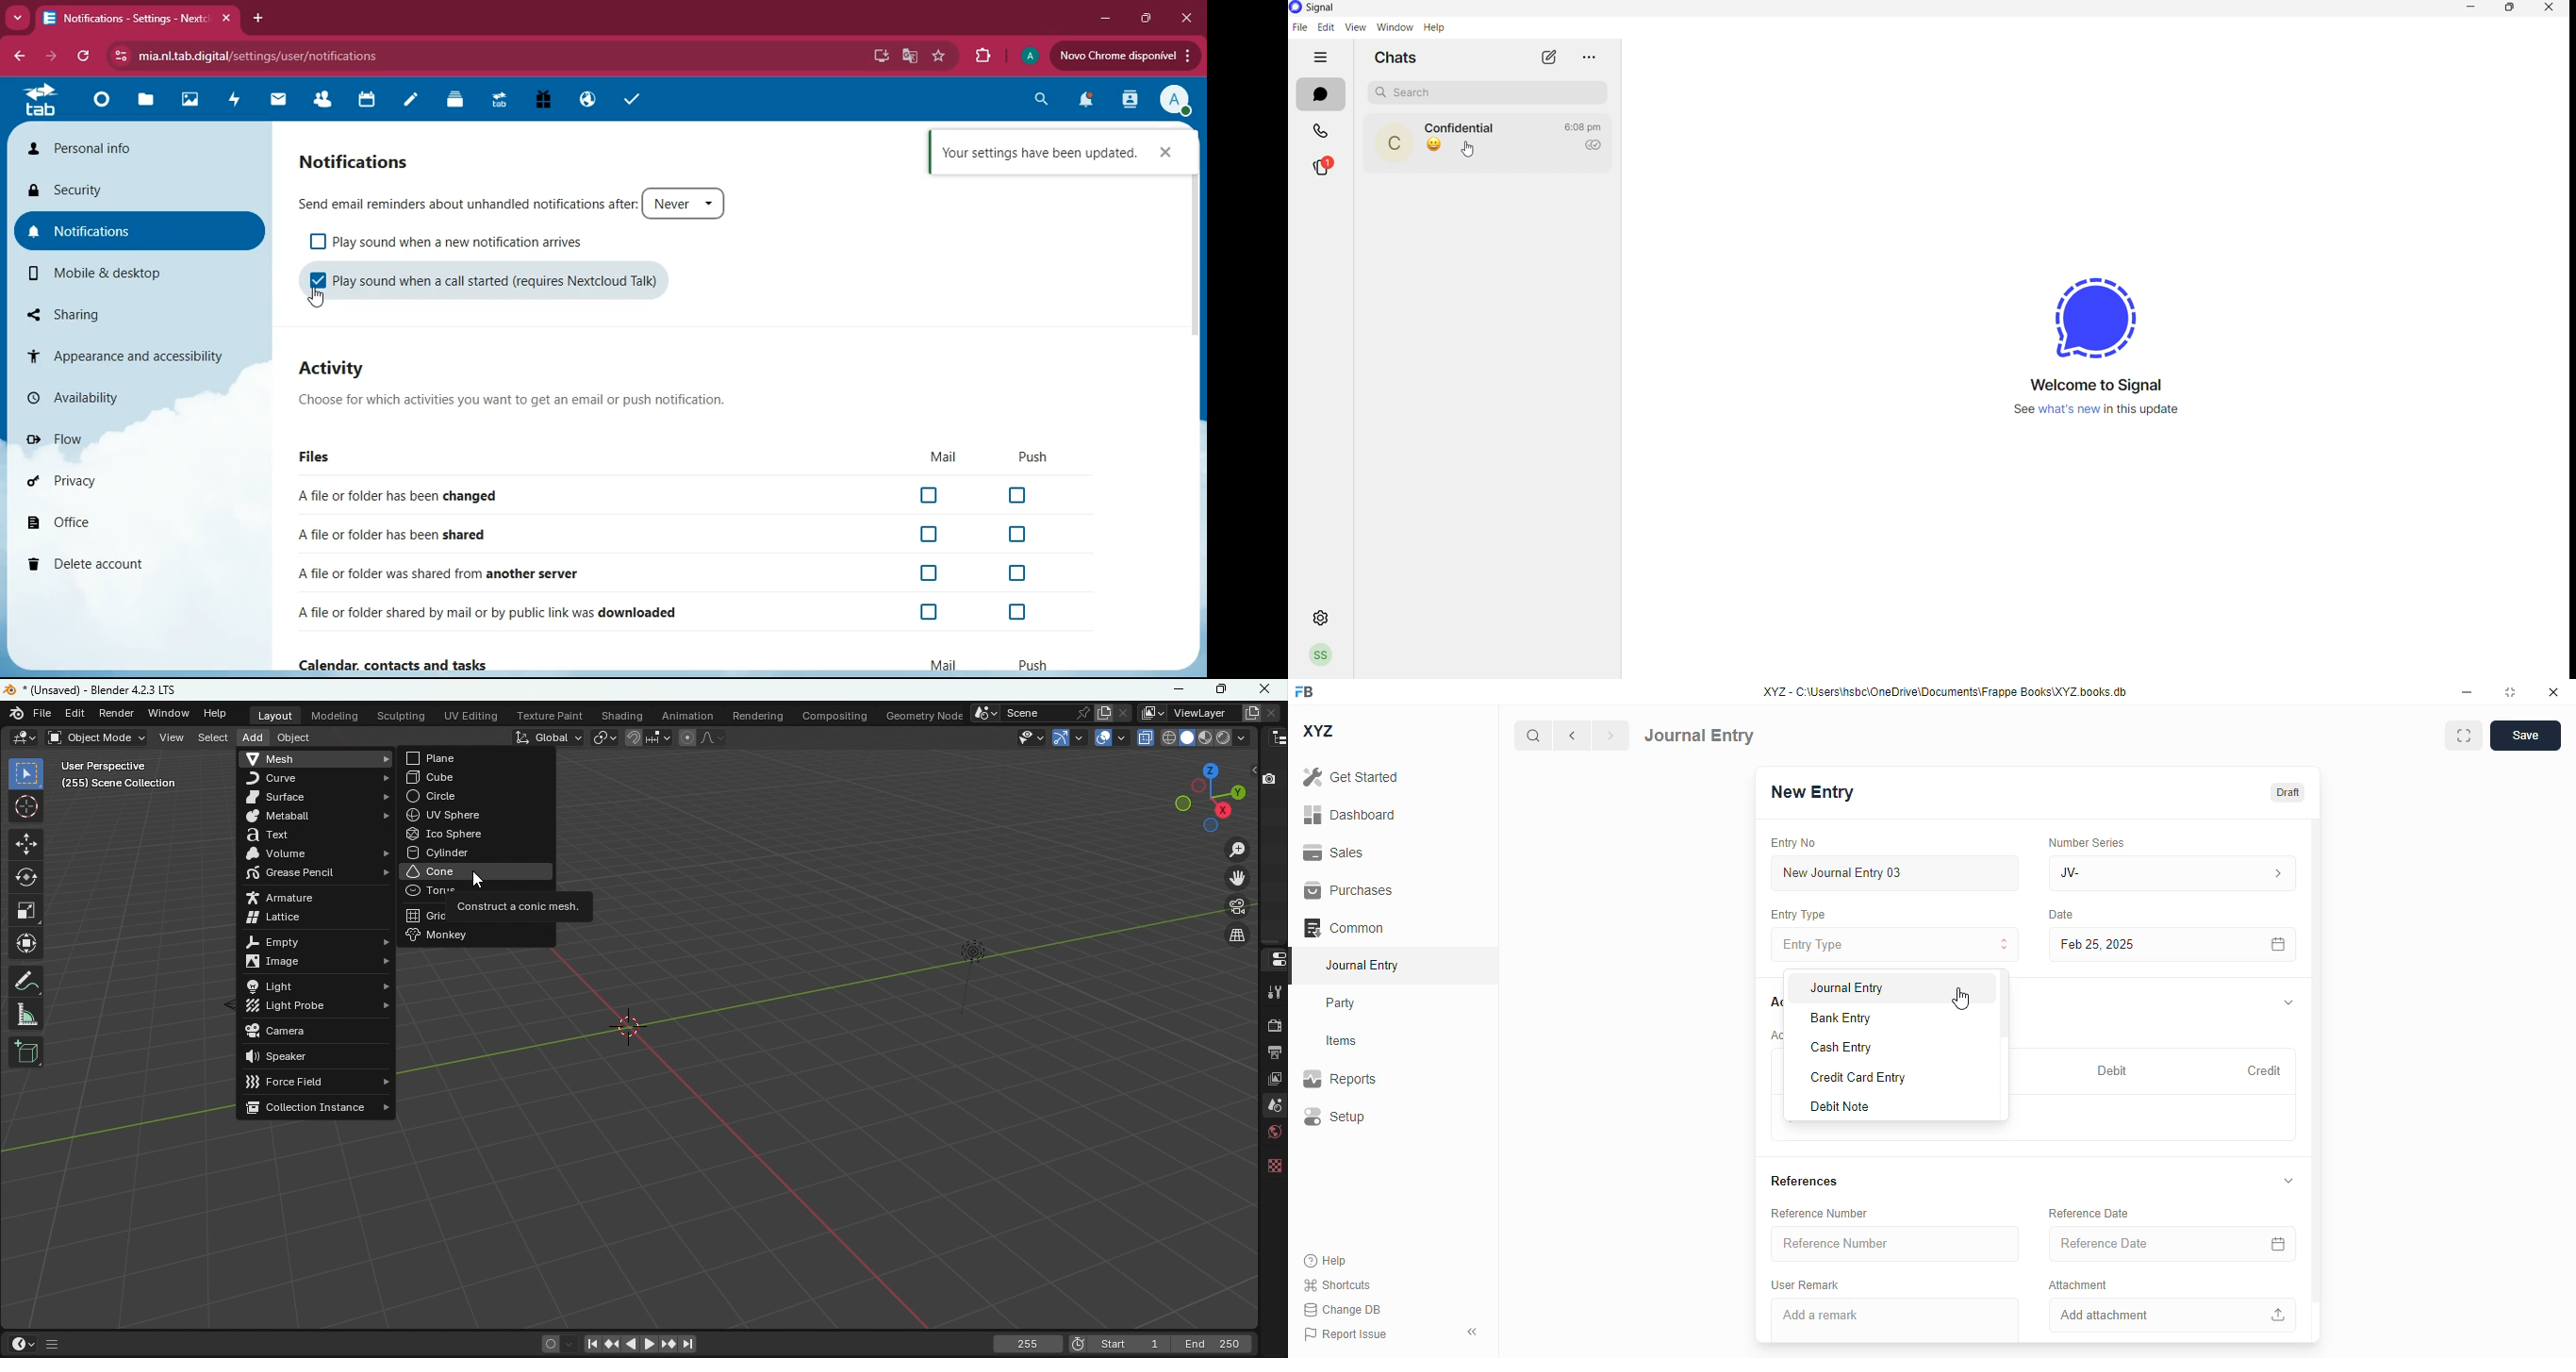 Image resolution: width=2576 pixels, height=1372 pixels. What do you see at coordinates (1945, 691) in the screenshot?
I see `XYZ - C:\Users\hsbc\OneDrive\Documents\Frappe Books\XYZ books.db` at bounding box center [1945, 691].